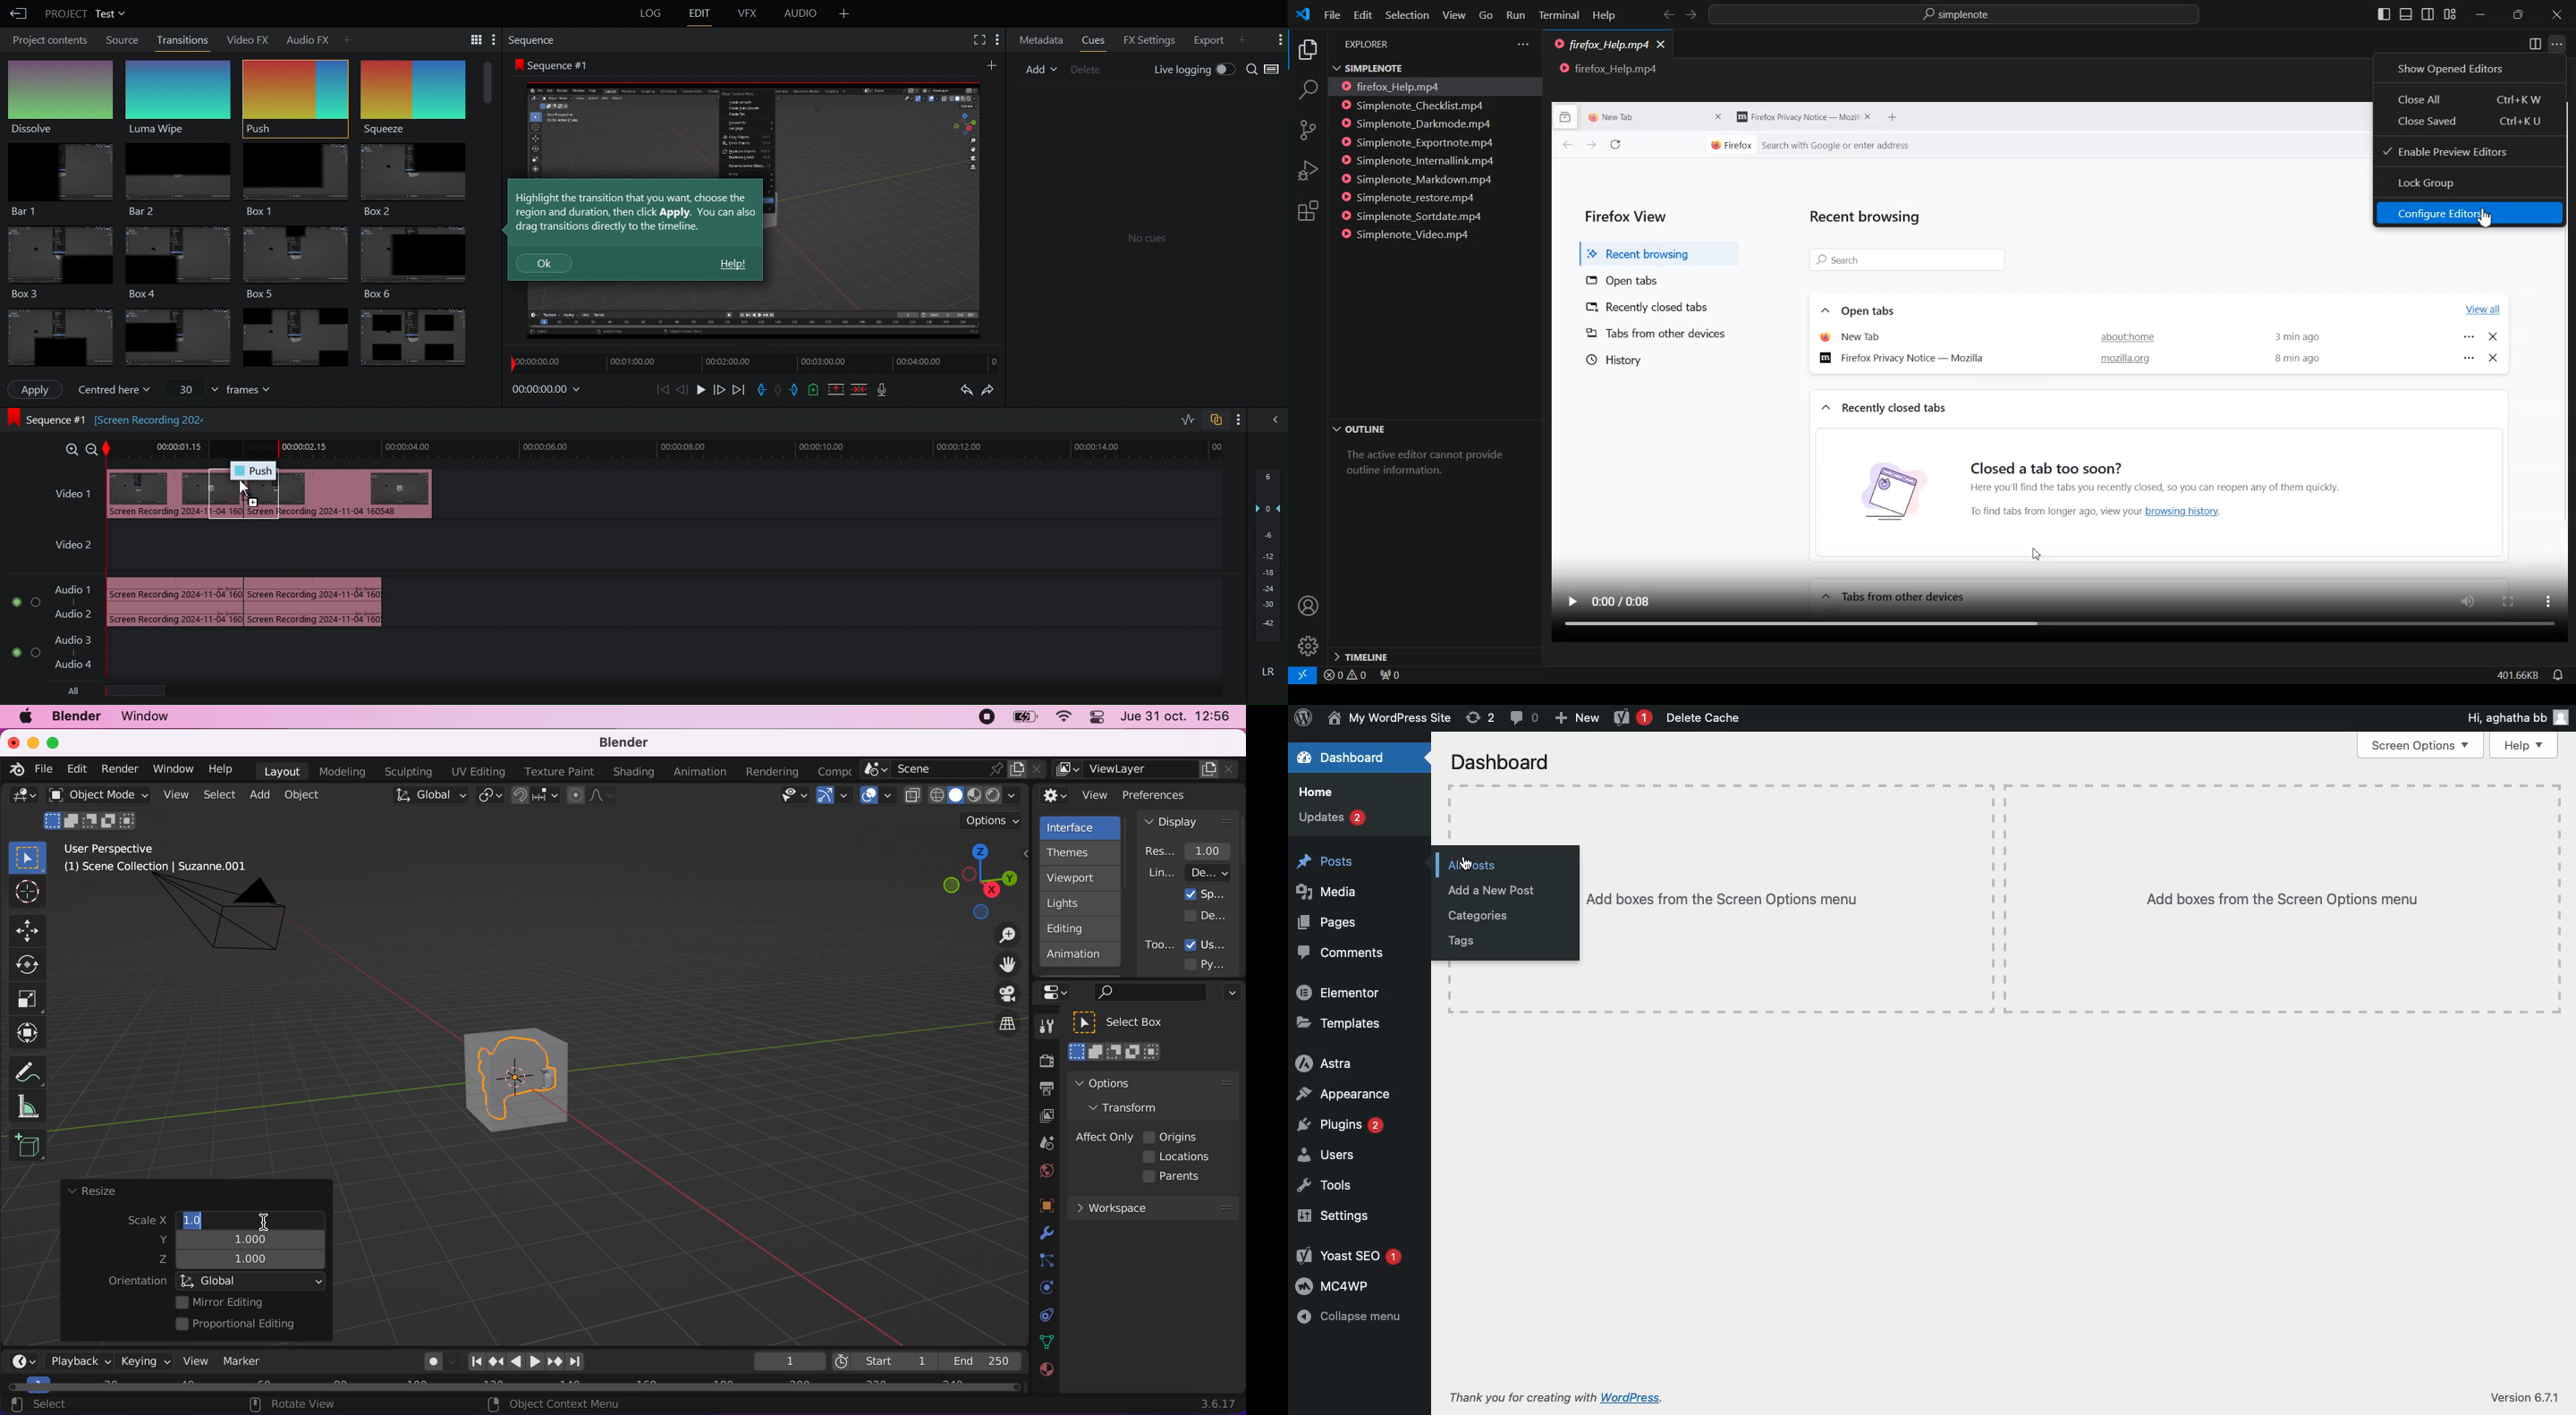  I want to click on wifi, so click(1060, 719).